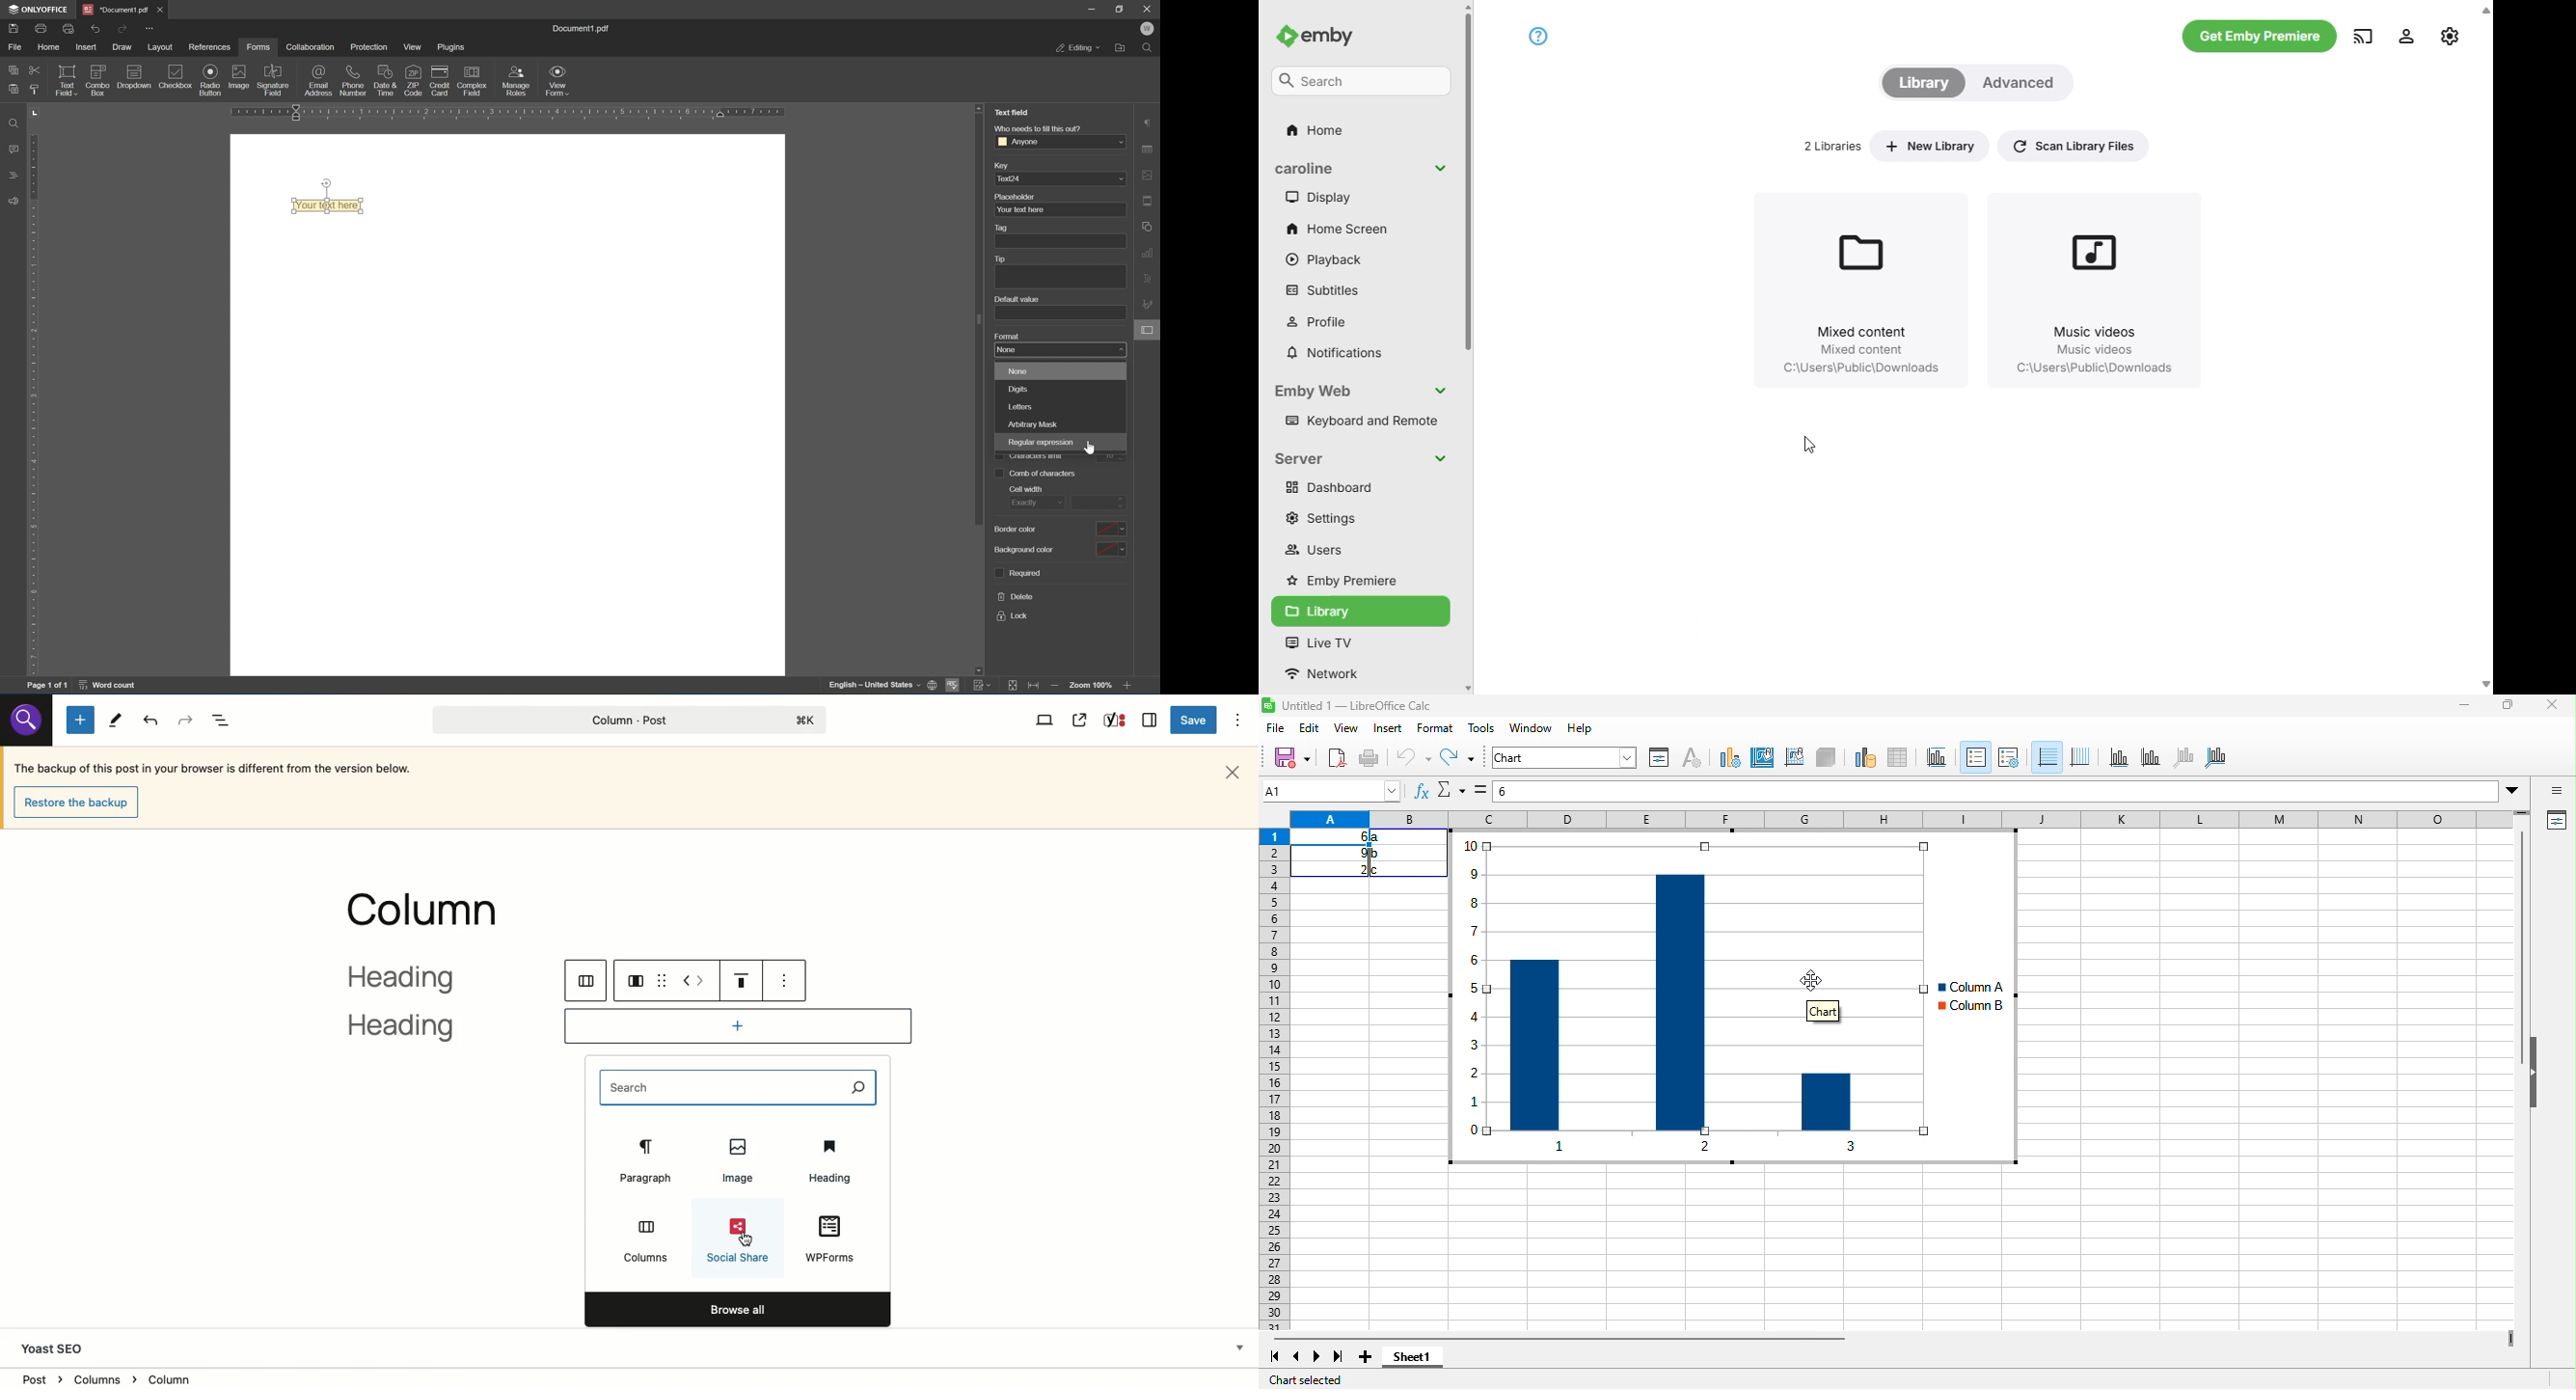 Image resolution: width=2576 pixels, height=1400 pixels. Describe the element at coordinates (1149, 226) in the screenshot. I see `shape settings` at that location.